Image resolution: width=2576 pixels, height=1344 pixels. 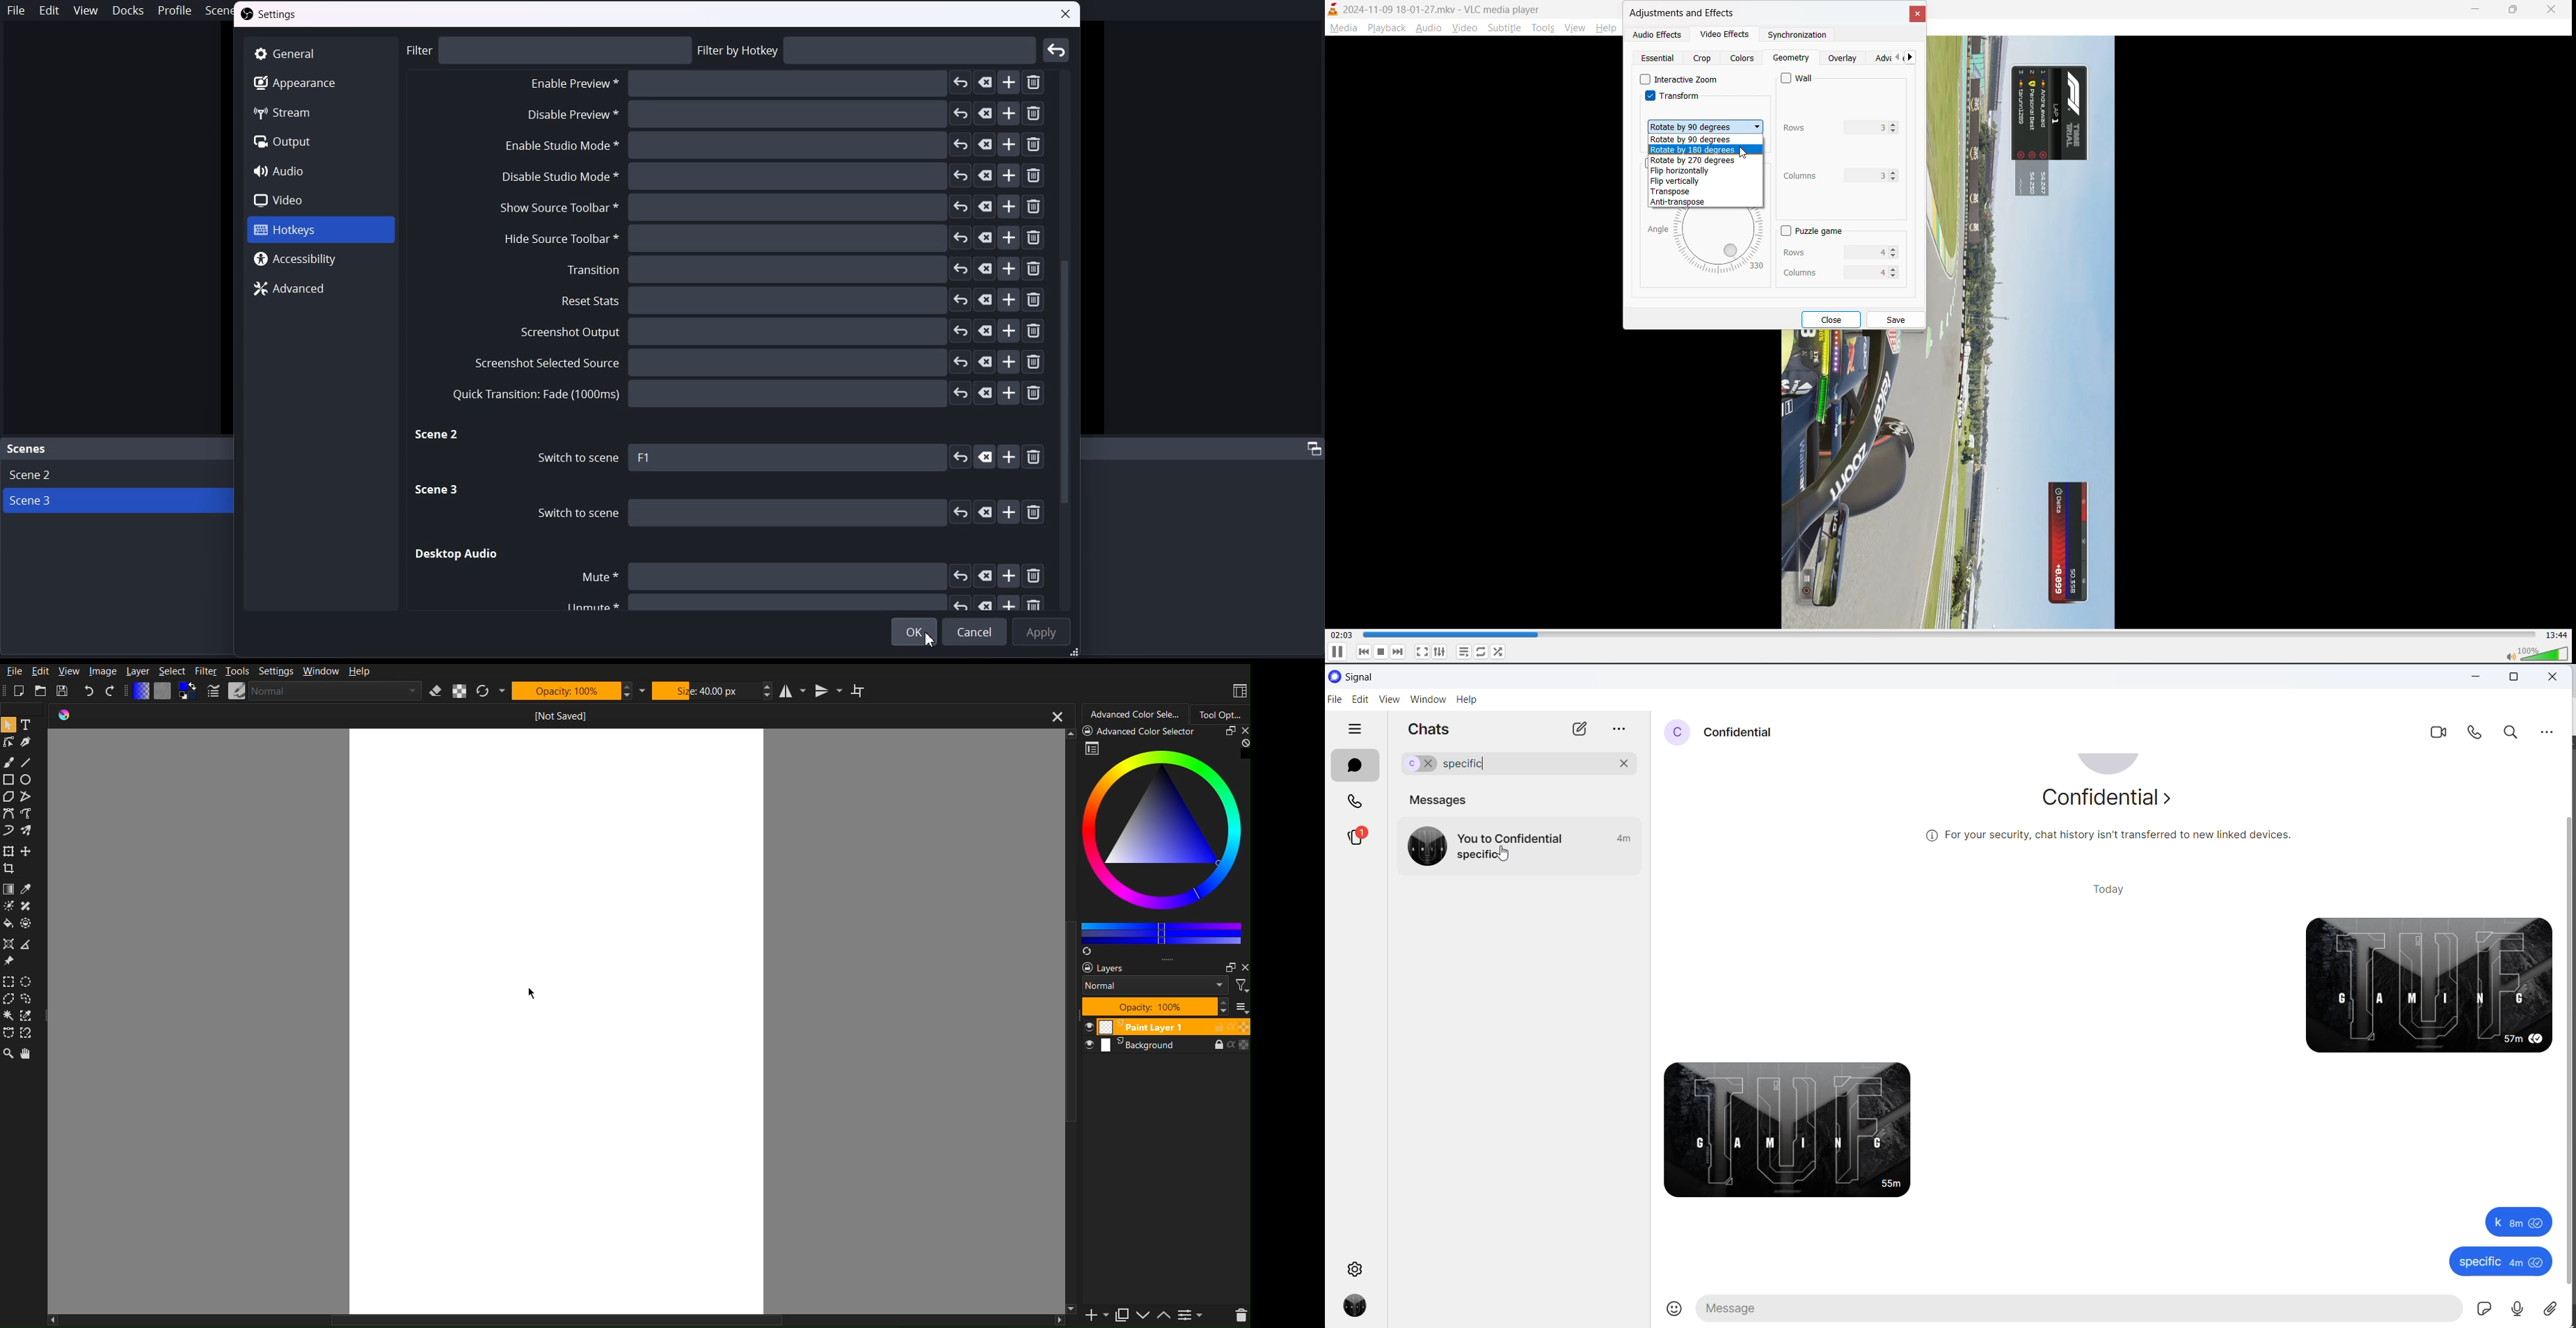 I want to click on opacity, so click(x=1244, y=1046).